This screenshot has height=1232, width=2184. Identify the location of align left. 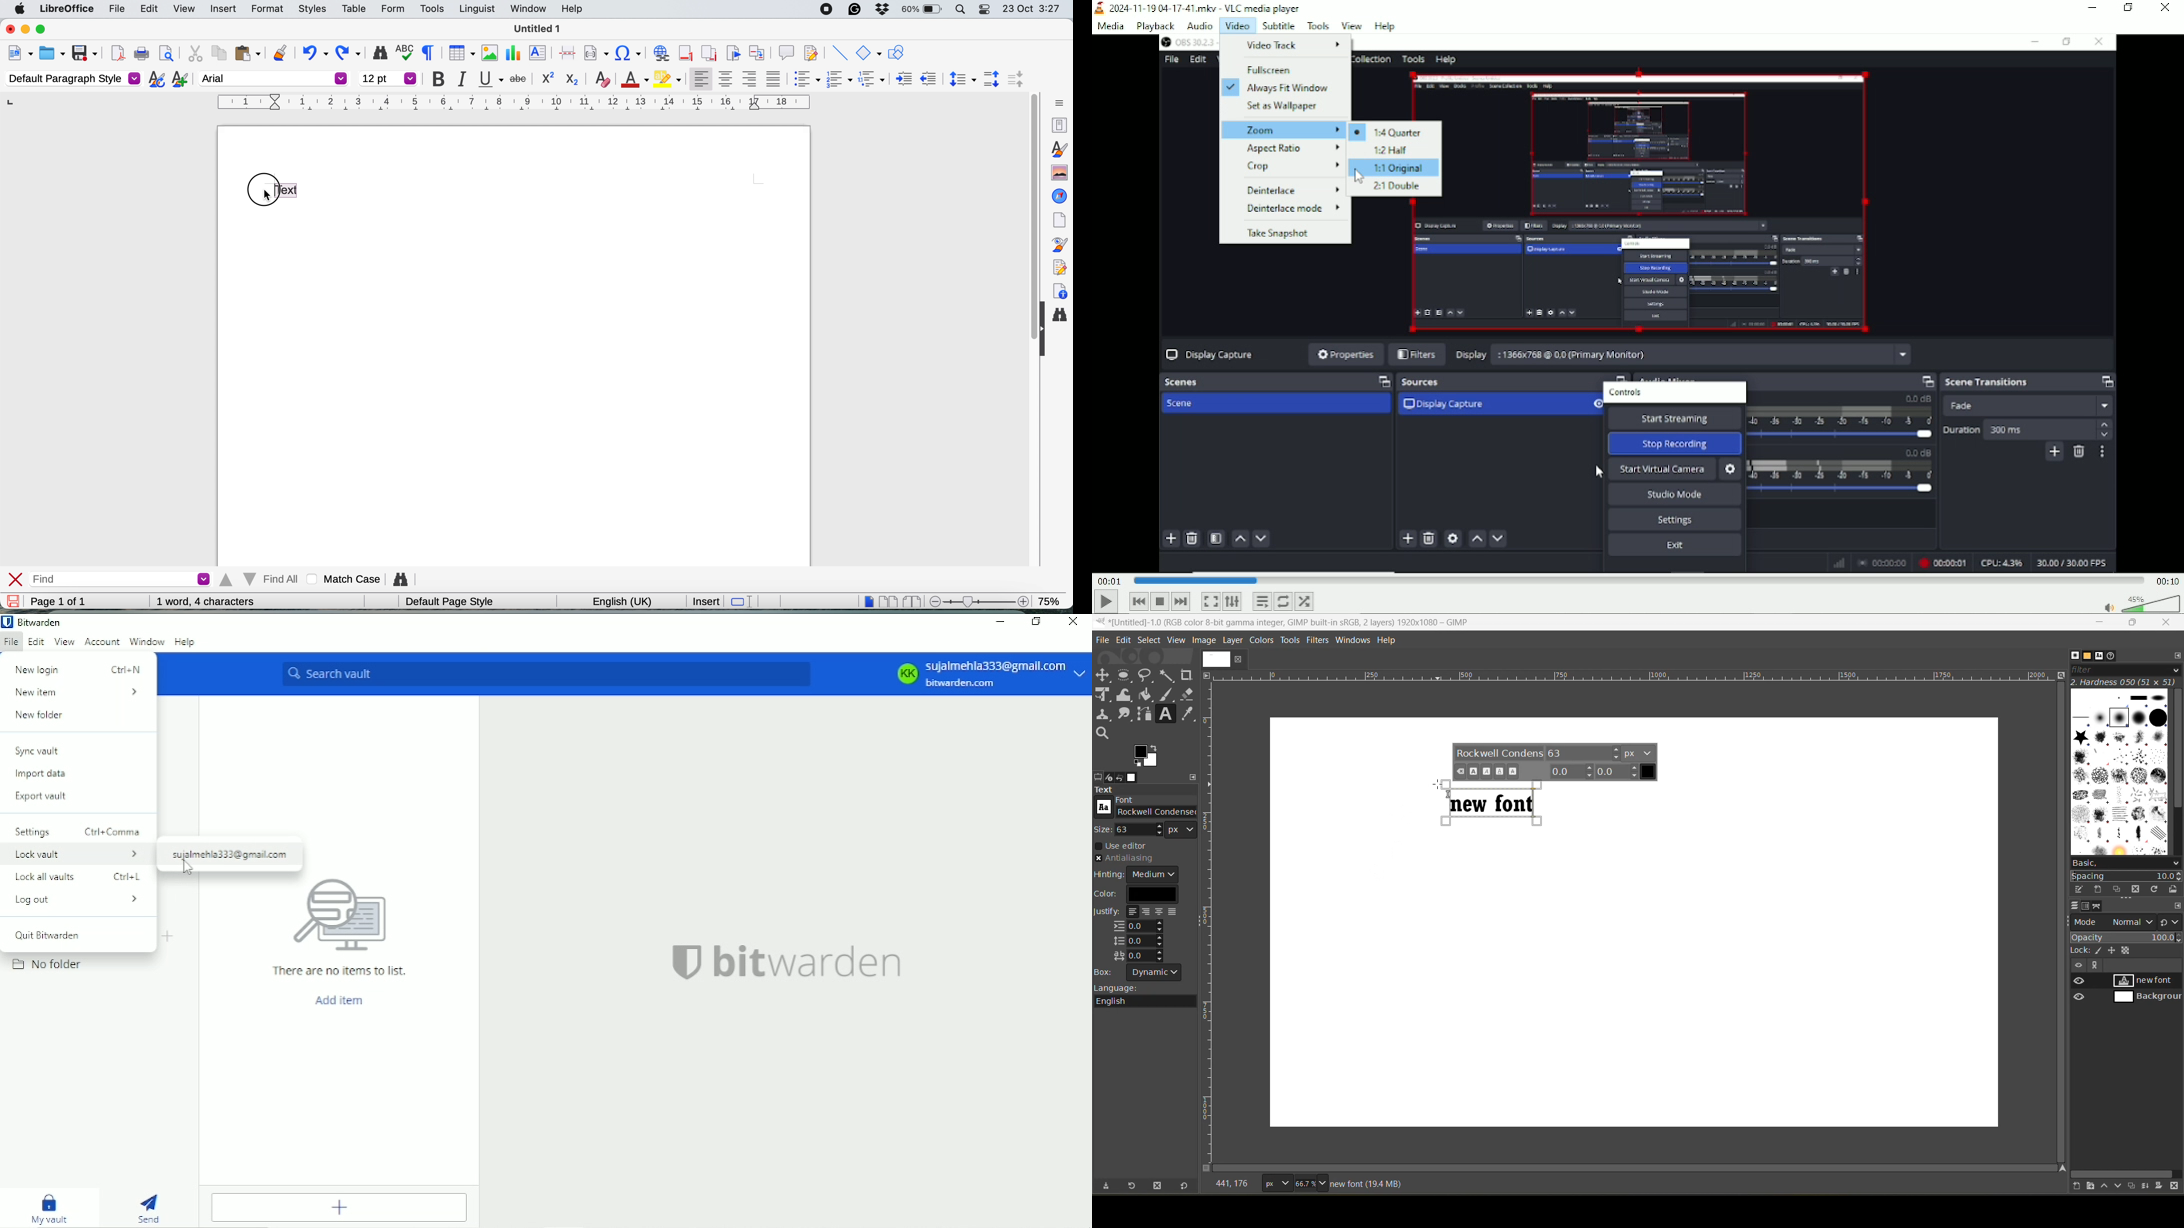
(699, 79).